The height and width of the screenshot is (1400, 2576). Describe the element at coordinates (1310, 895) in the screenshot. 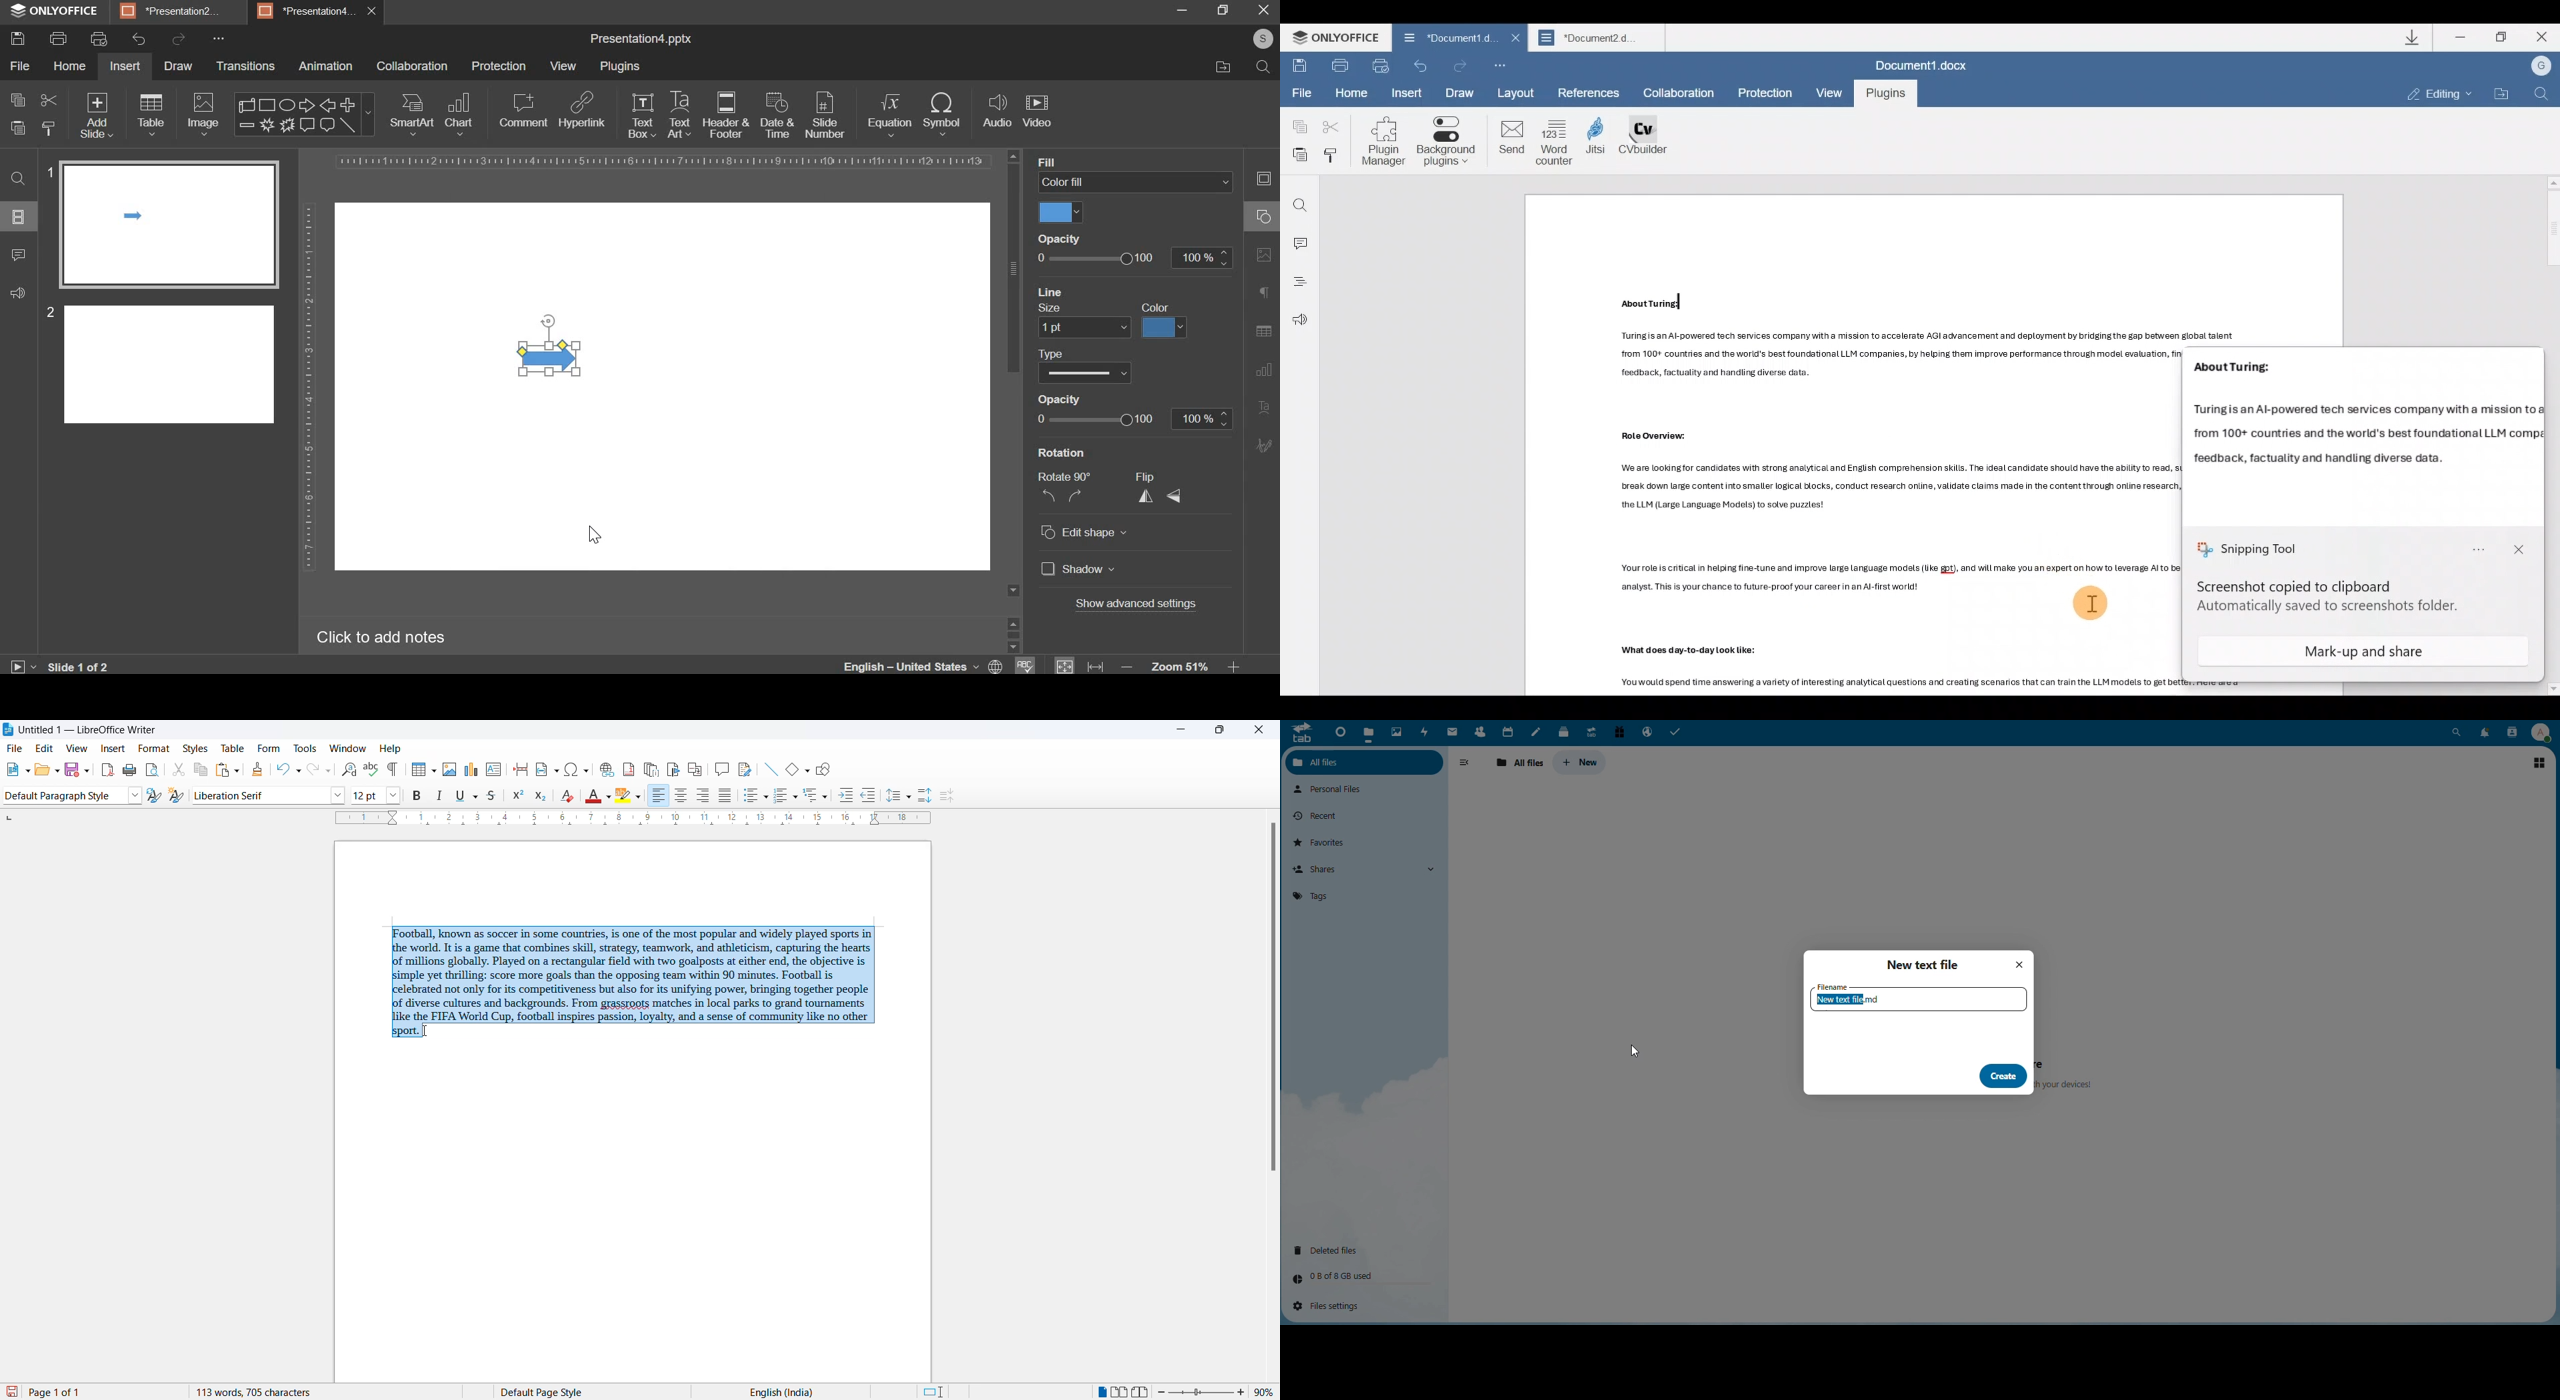

I see `Tags` at that location.